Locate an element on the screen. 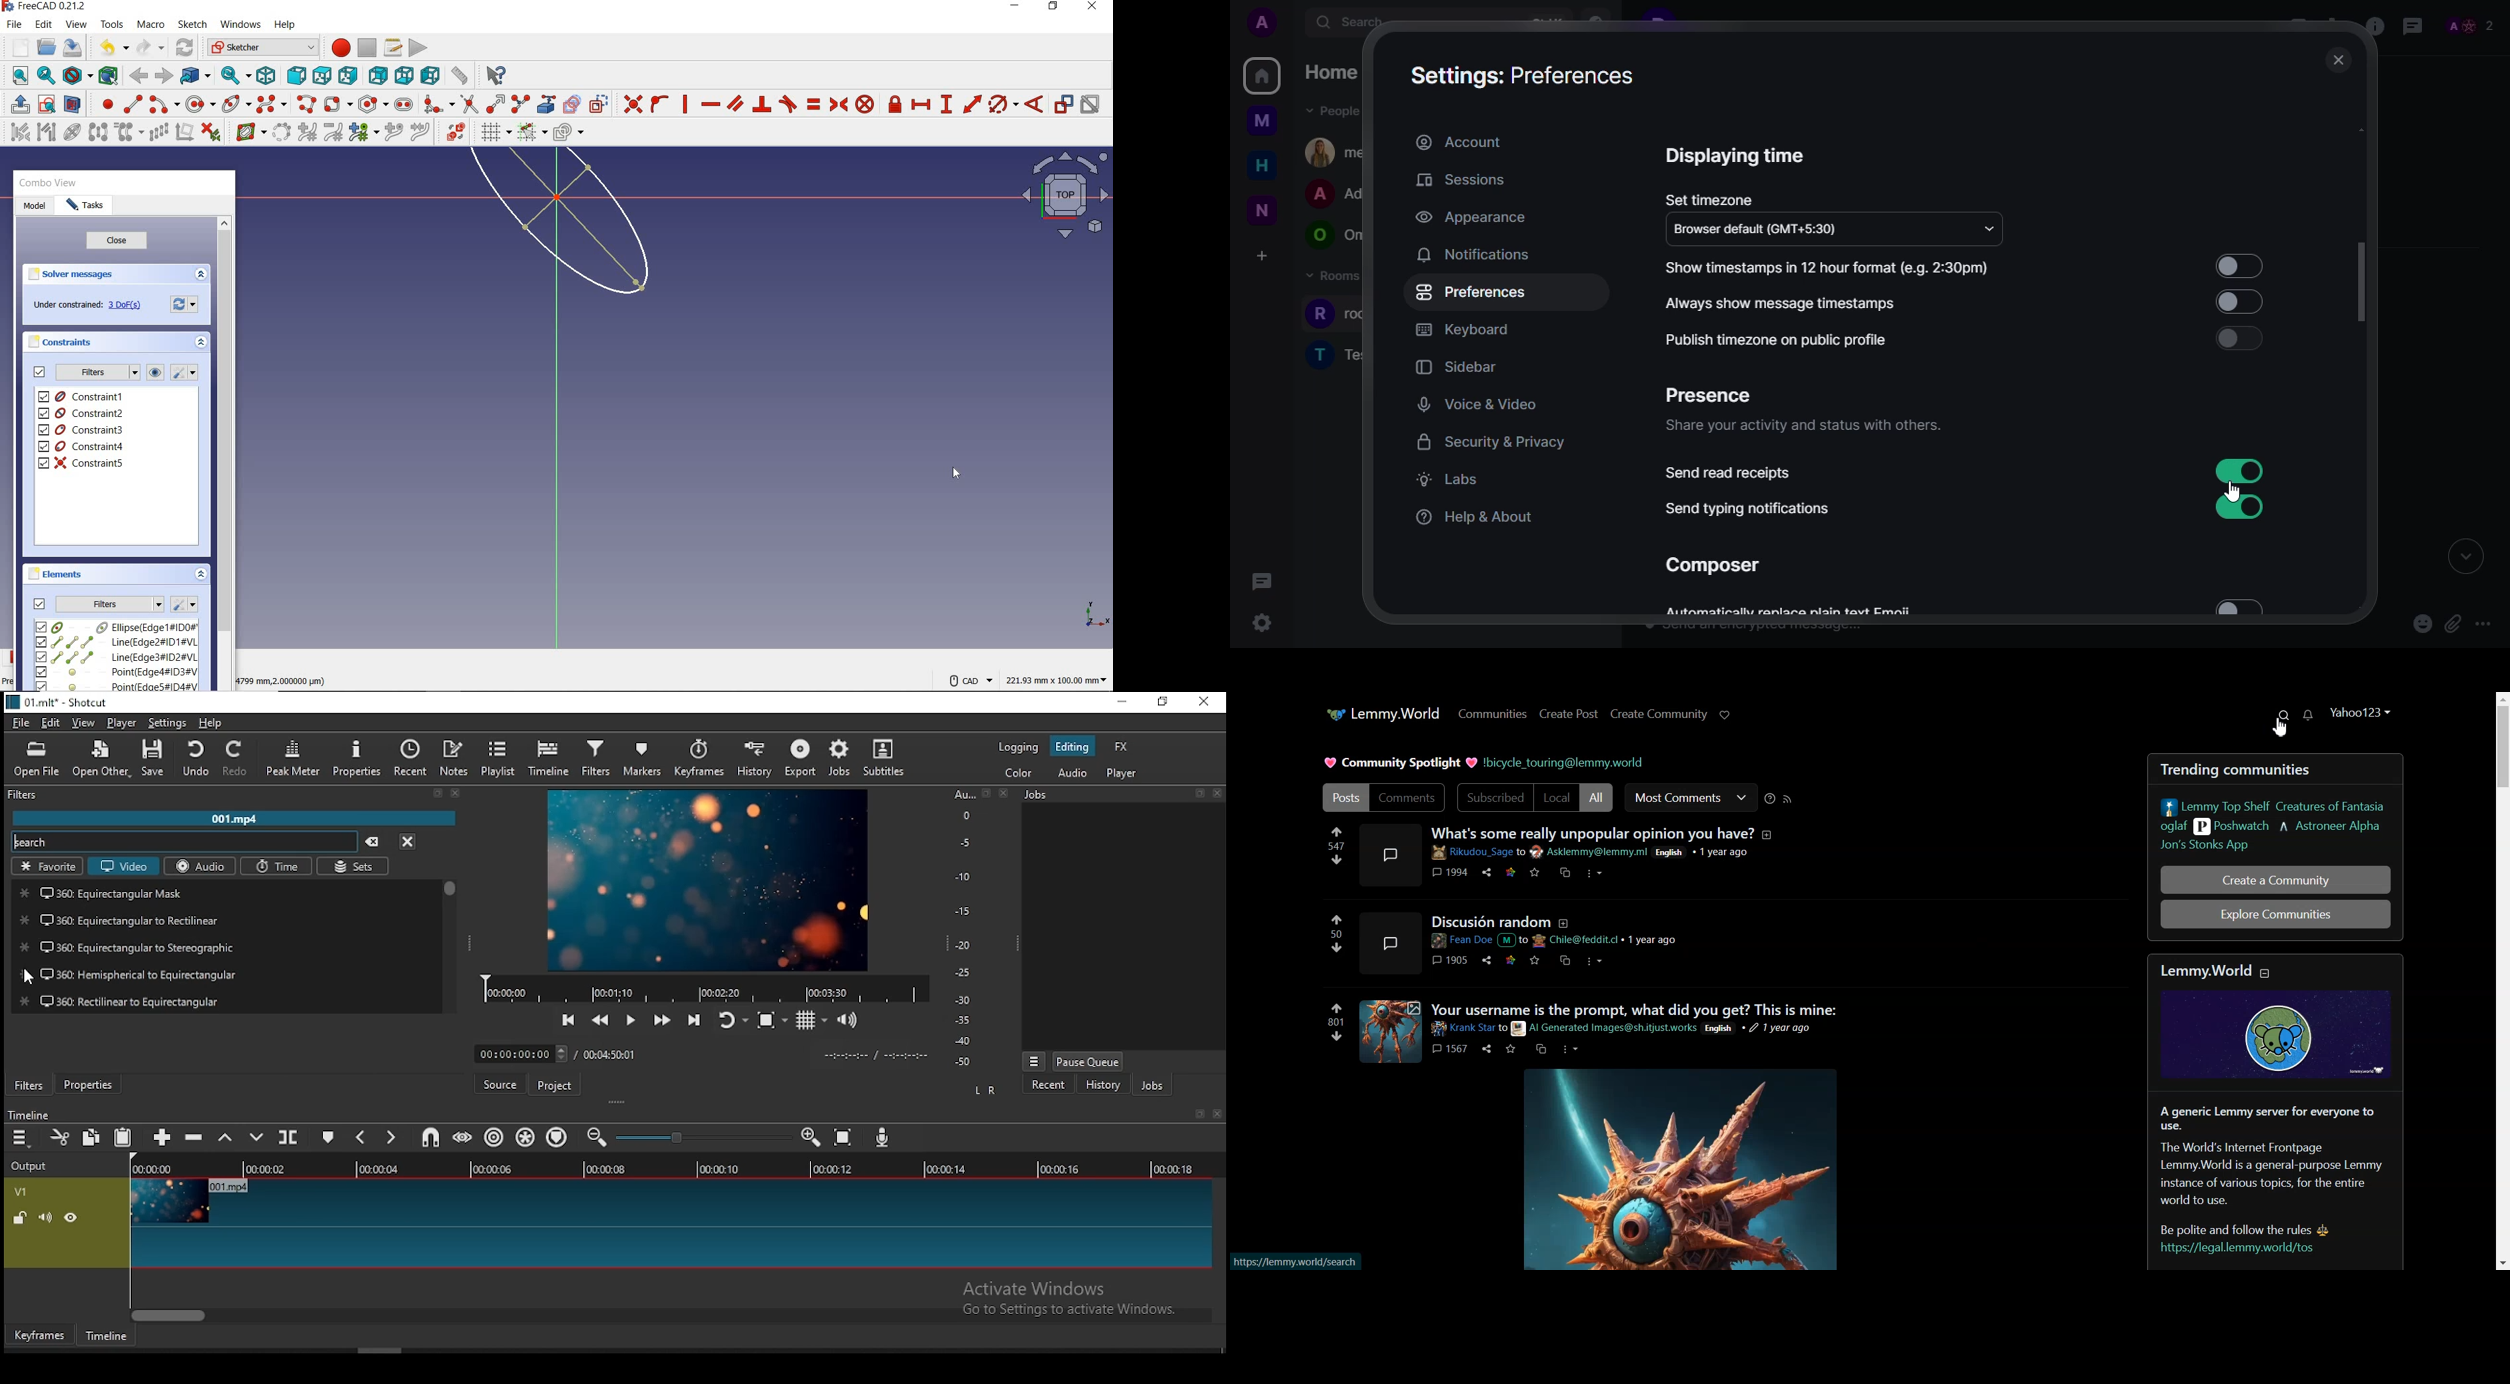 The image size is (2520, 1400). sketch is located at coordinates (192, 25).